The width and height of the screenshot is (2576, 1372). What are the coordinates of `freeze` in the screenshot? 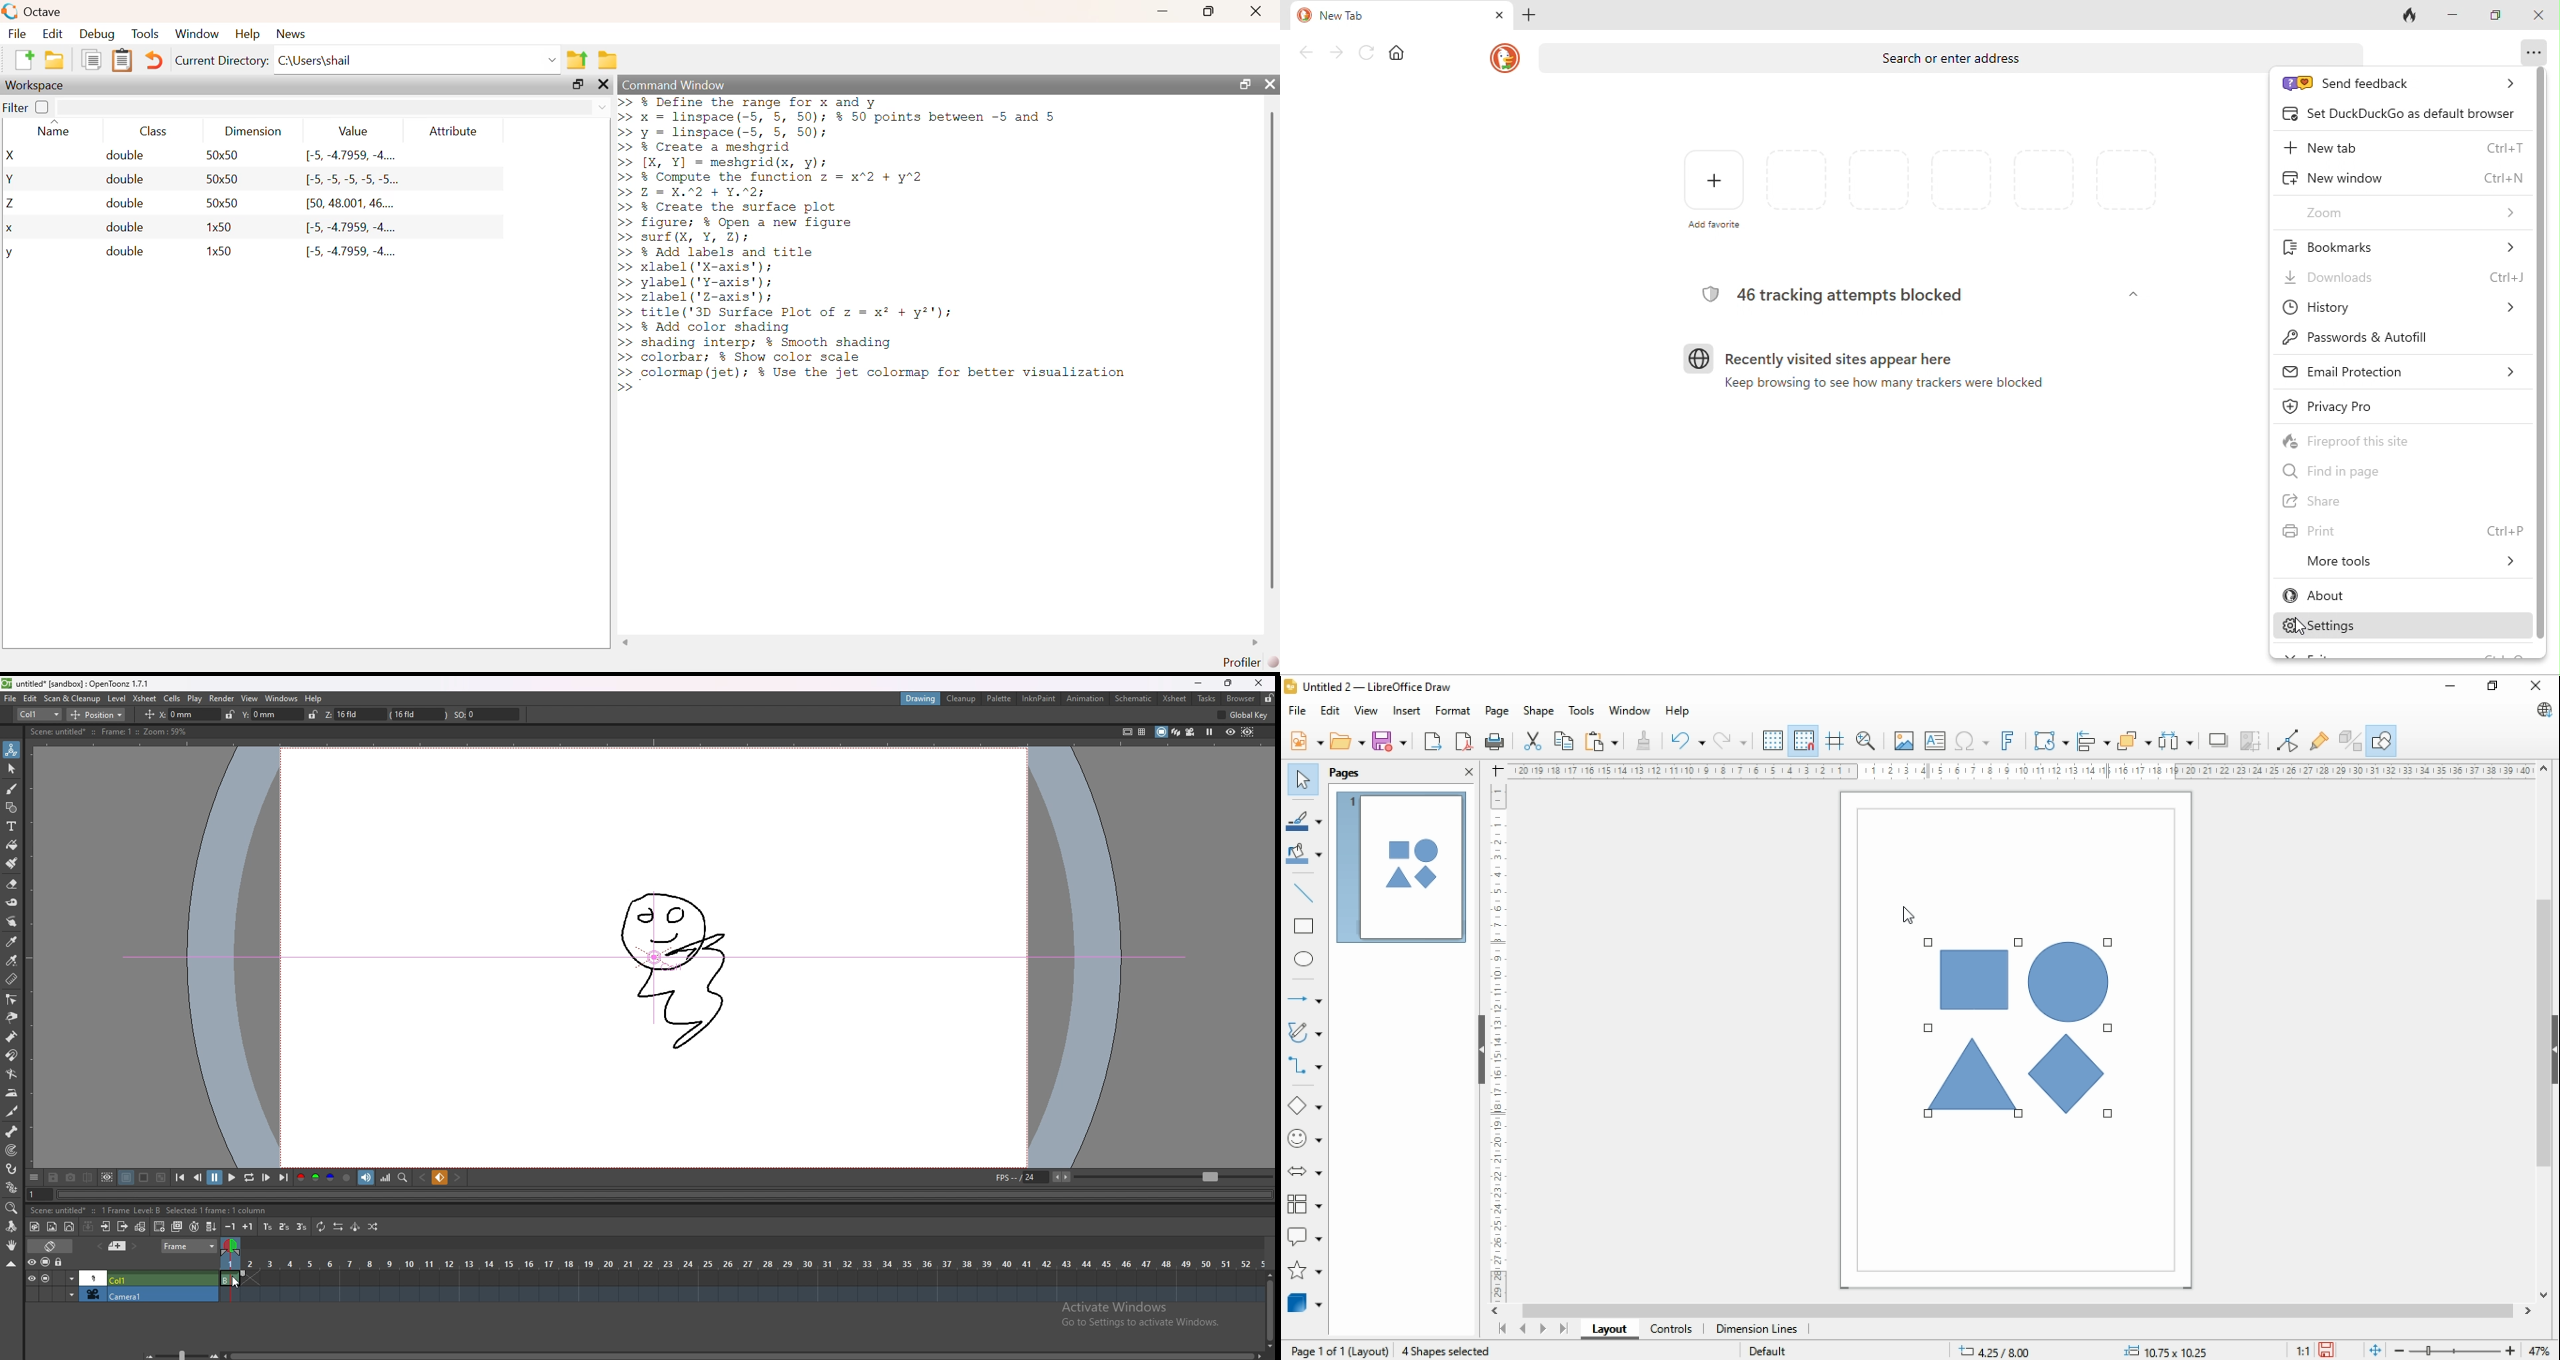 It's located at (1210, 732).